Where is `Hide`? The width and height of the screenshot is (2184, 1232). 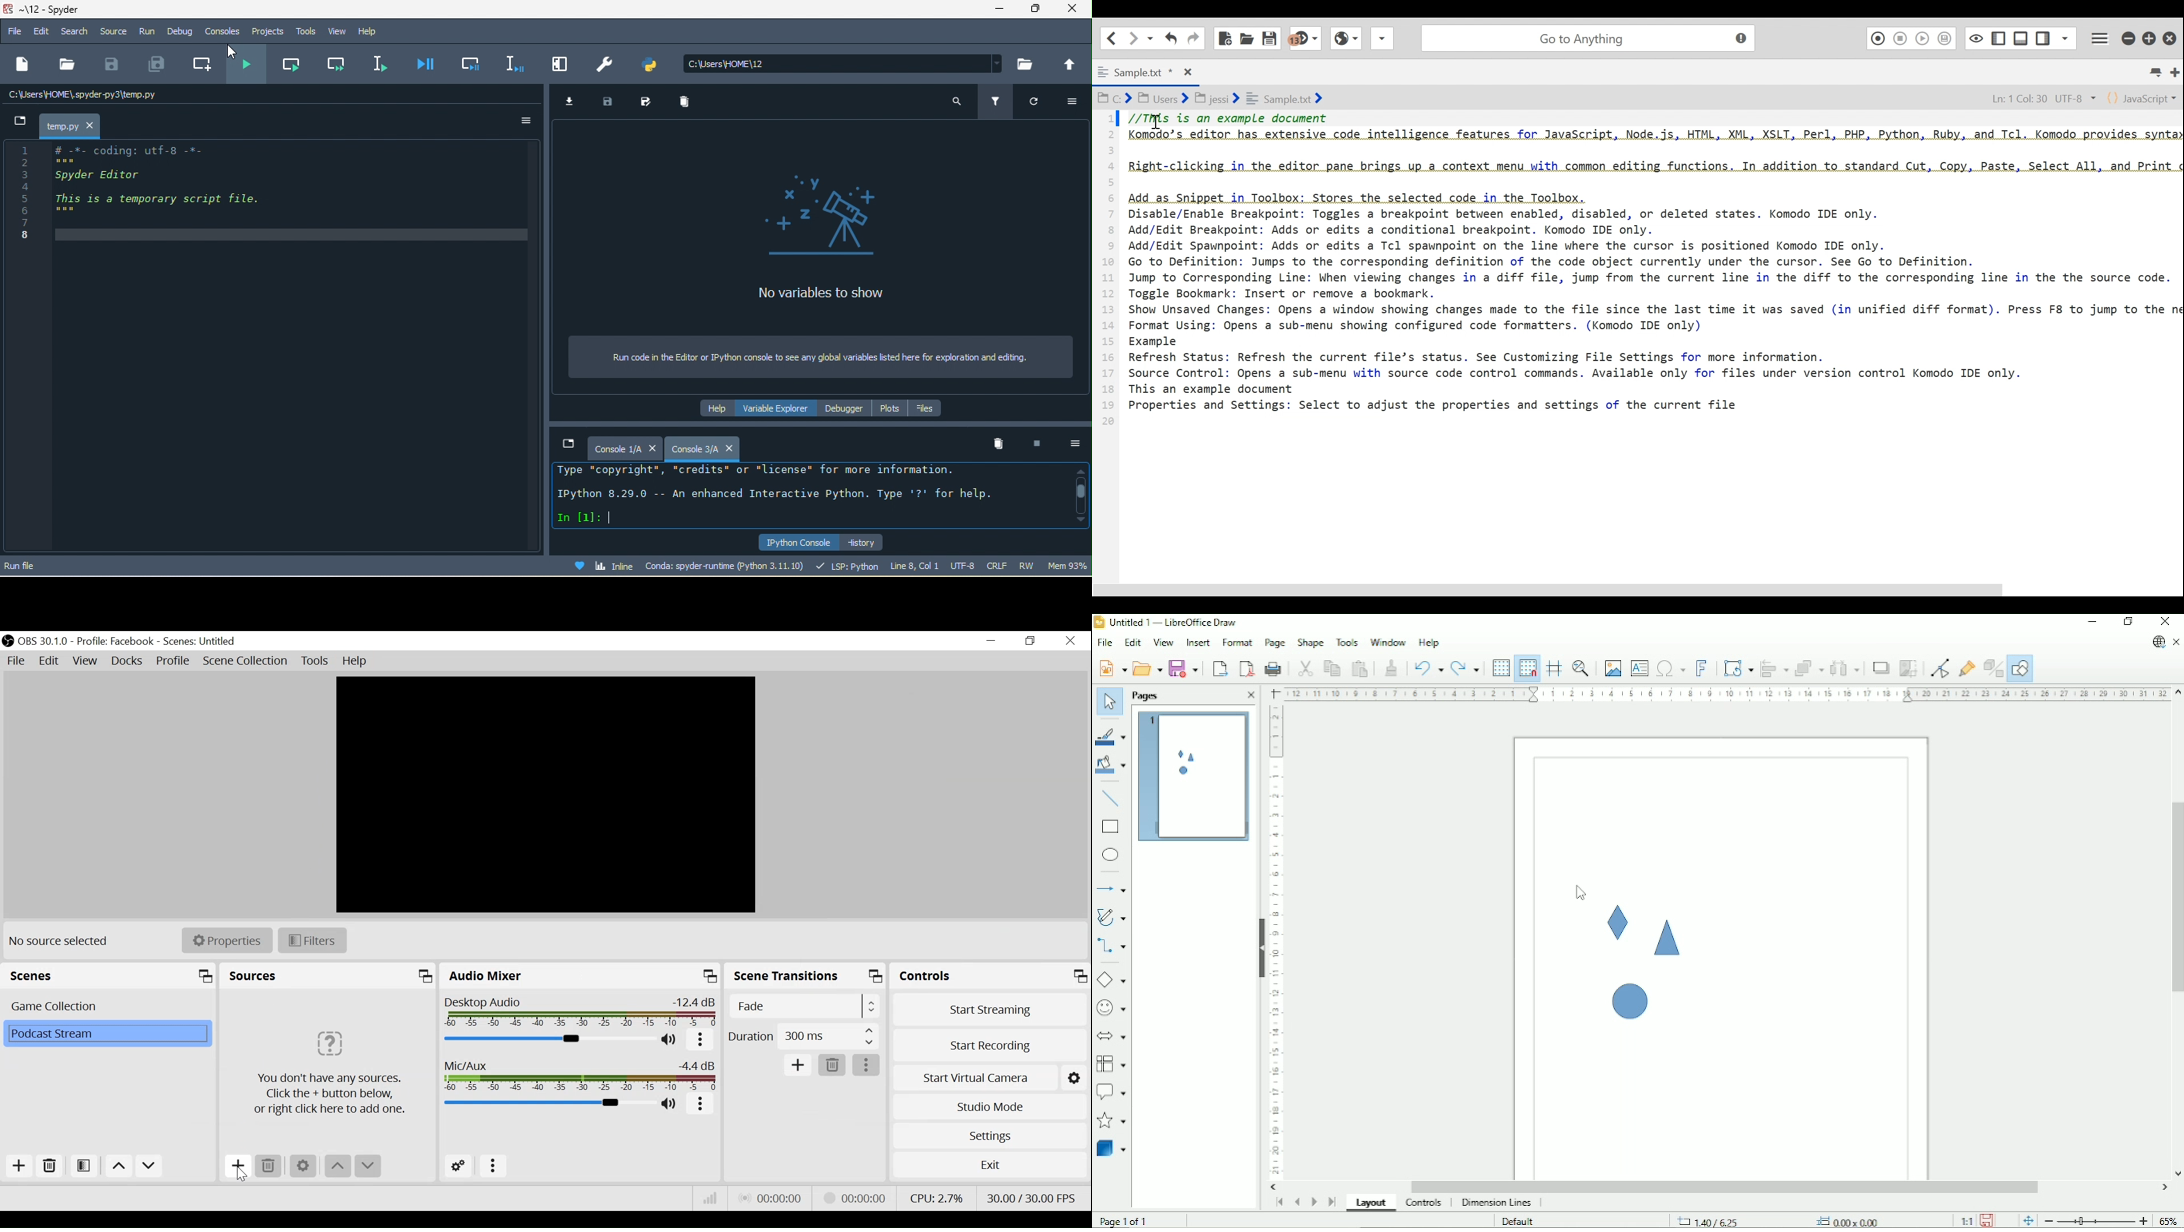 Hide is located at coordinates (1261, 948).